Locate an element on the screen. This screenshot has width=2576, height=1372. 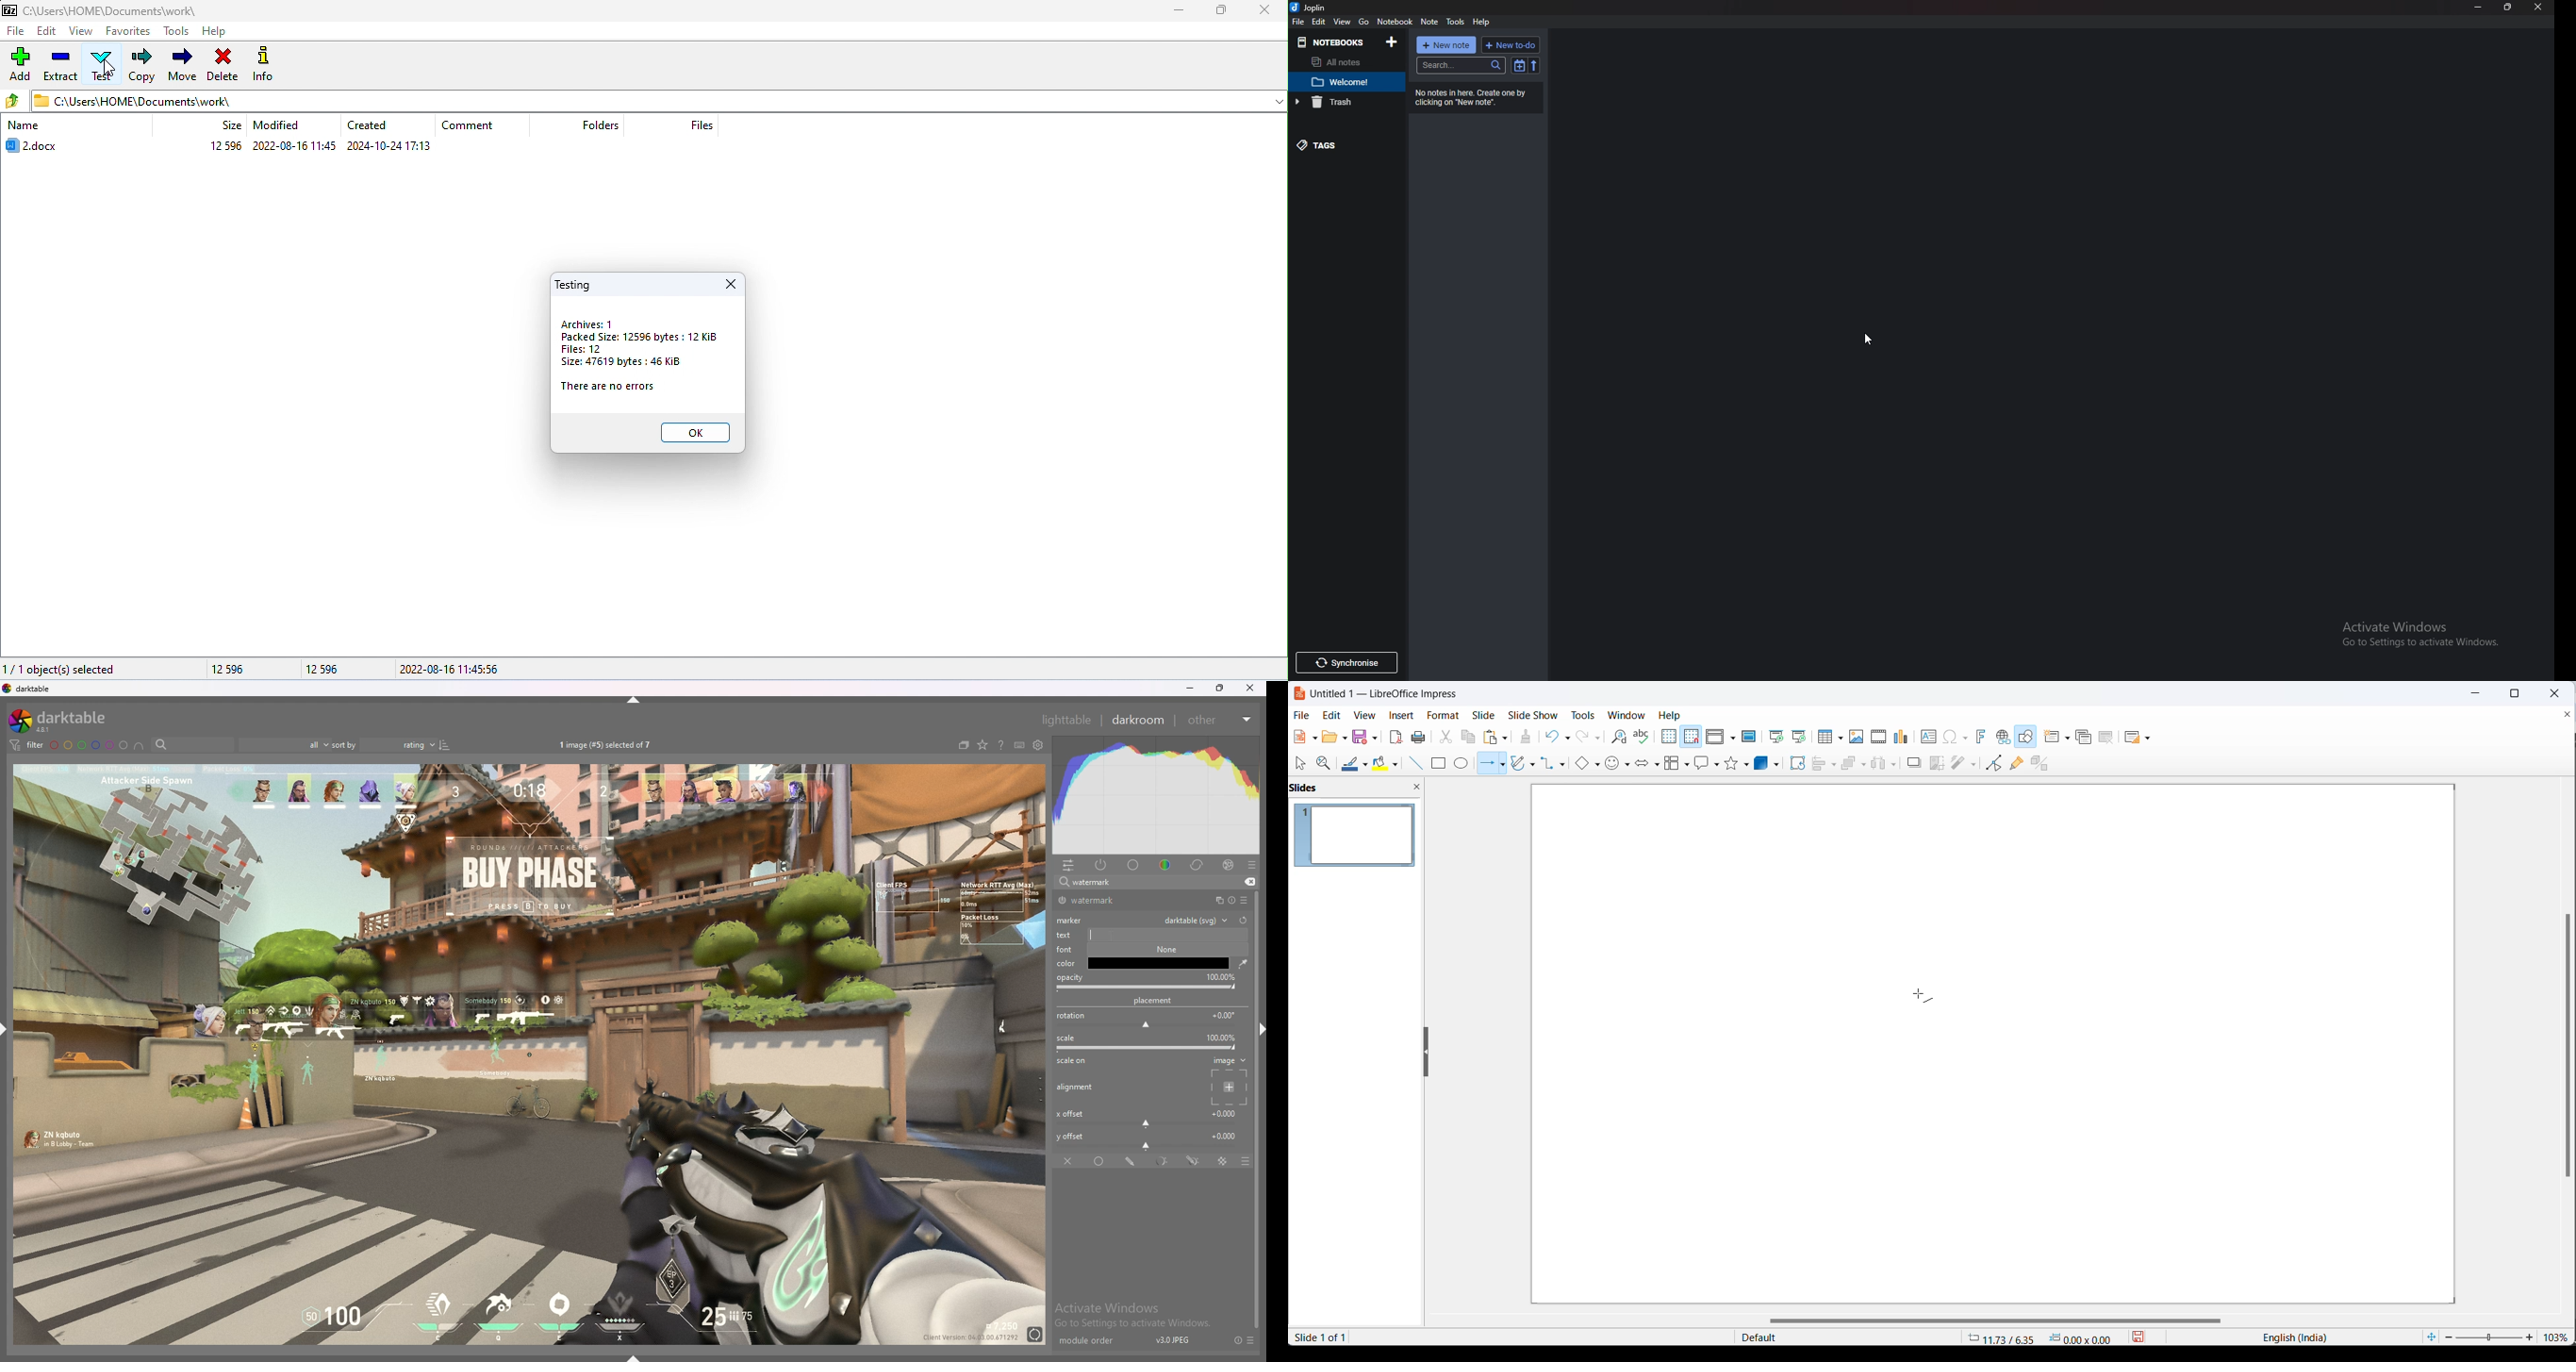
comment is located at coordinates (469, 126).